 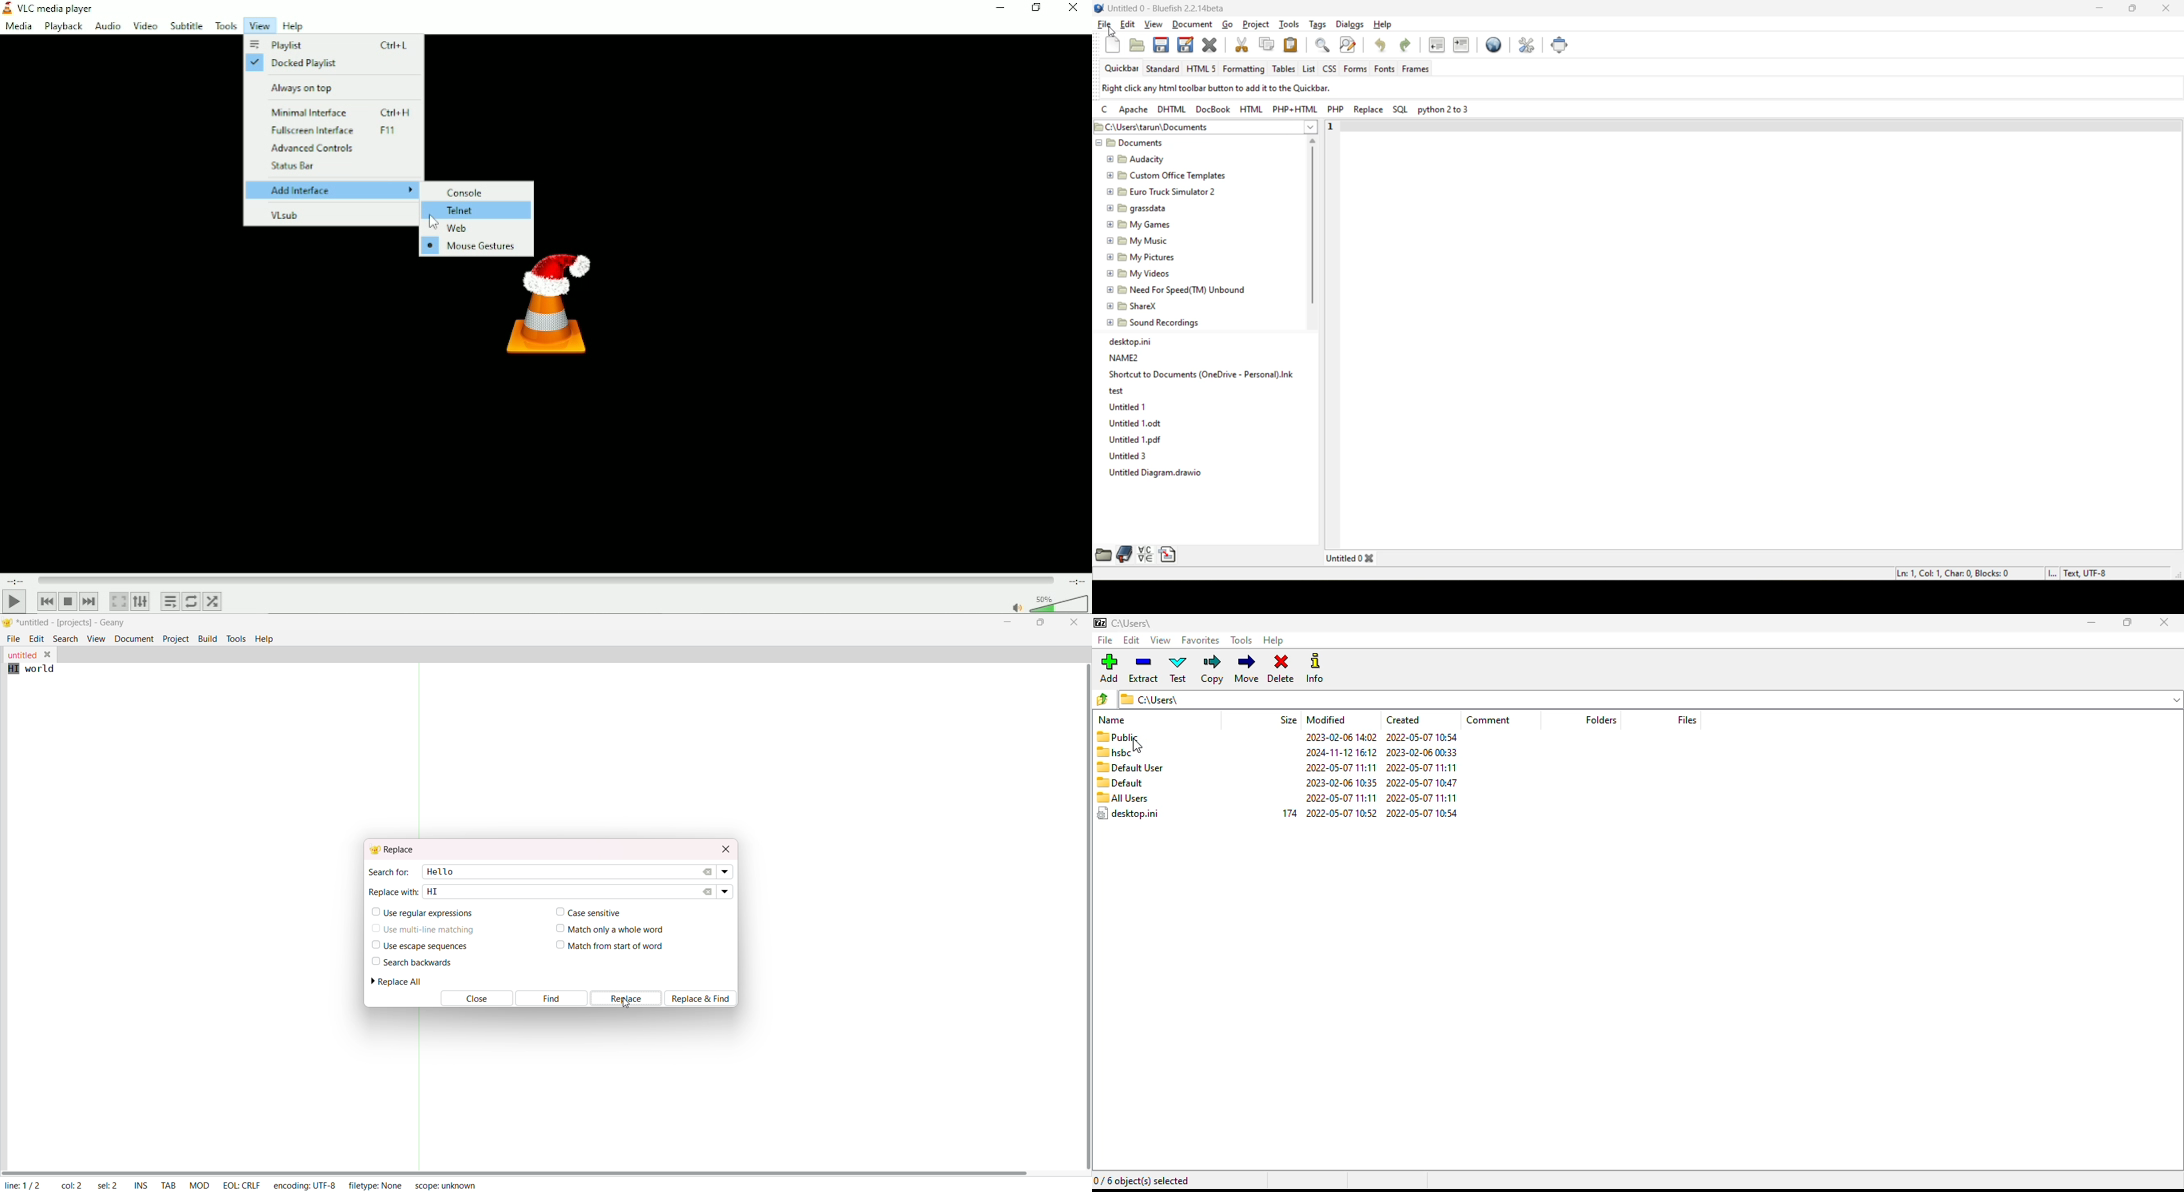 I want to click on View, so click(x=258, y=26).